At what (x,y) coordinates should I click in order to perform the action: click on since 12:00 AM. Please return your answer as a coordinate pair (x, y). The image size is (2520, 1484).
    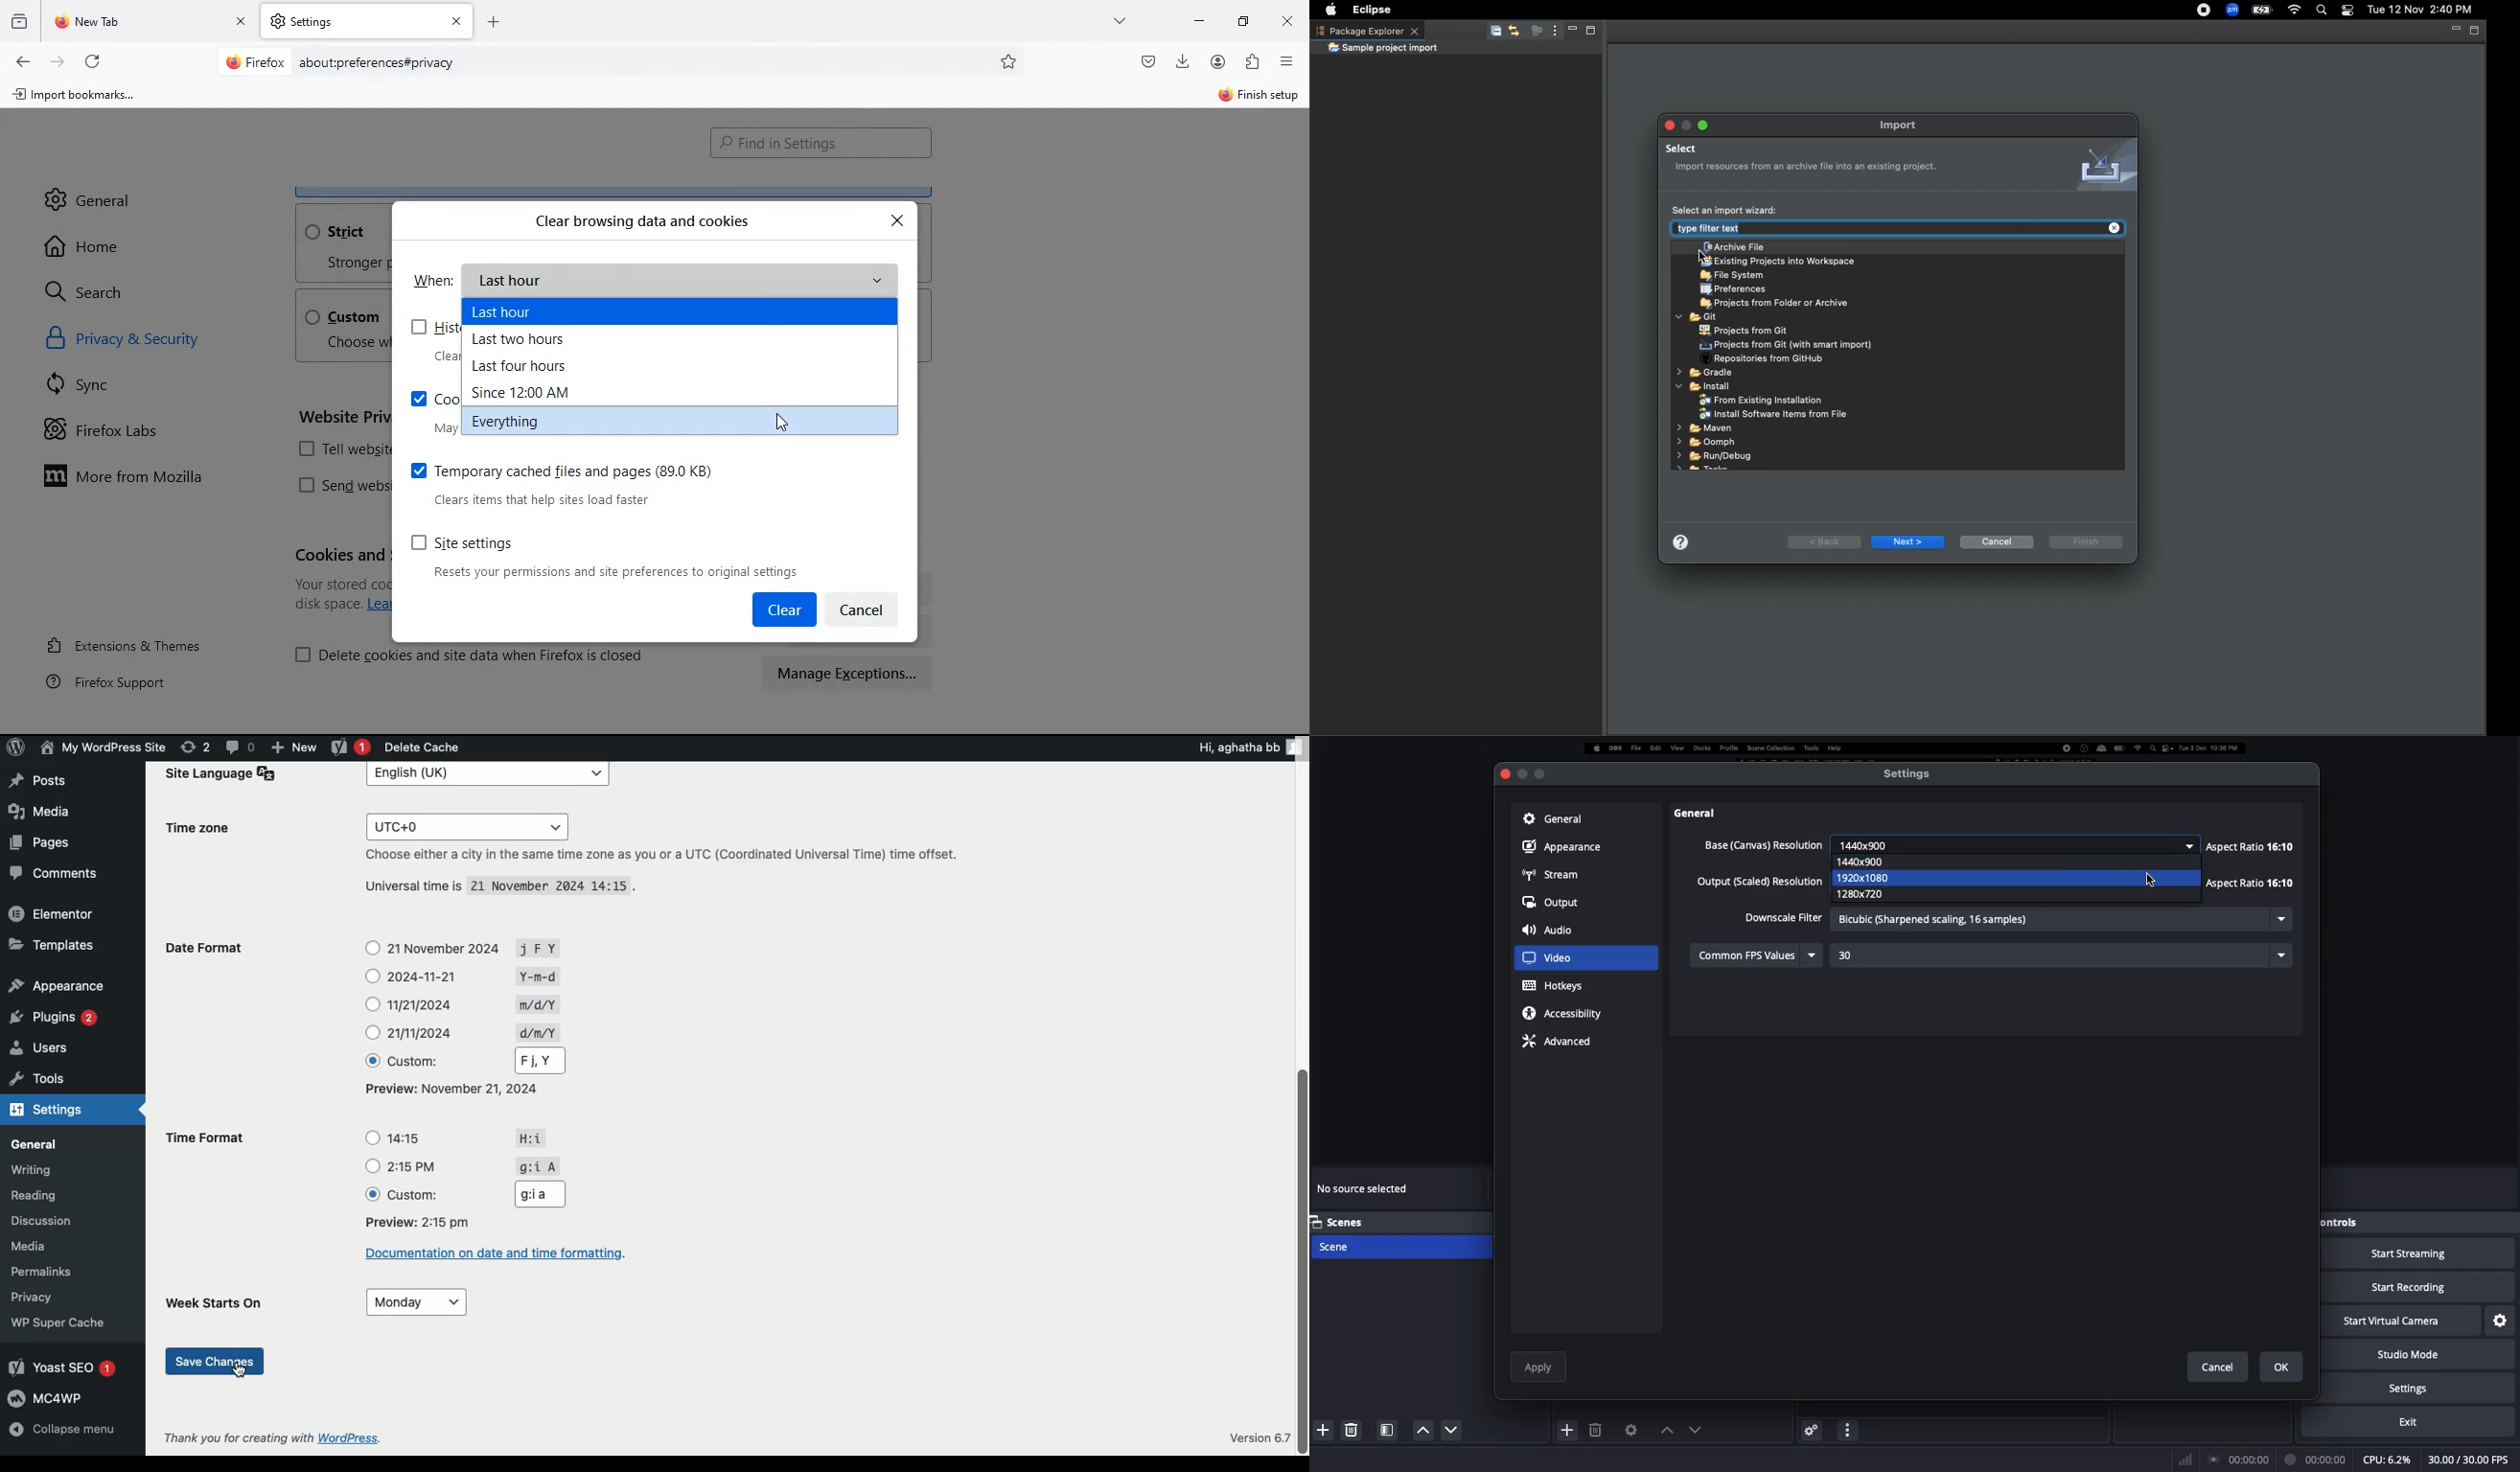
    Looking at the image, I should click on (531, 392).